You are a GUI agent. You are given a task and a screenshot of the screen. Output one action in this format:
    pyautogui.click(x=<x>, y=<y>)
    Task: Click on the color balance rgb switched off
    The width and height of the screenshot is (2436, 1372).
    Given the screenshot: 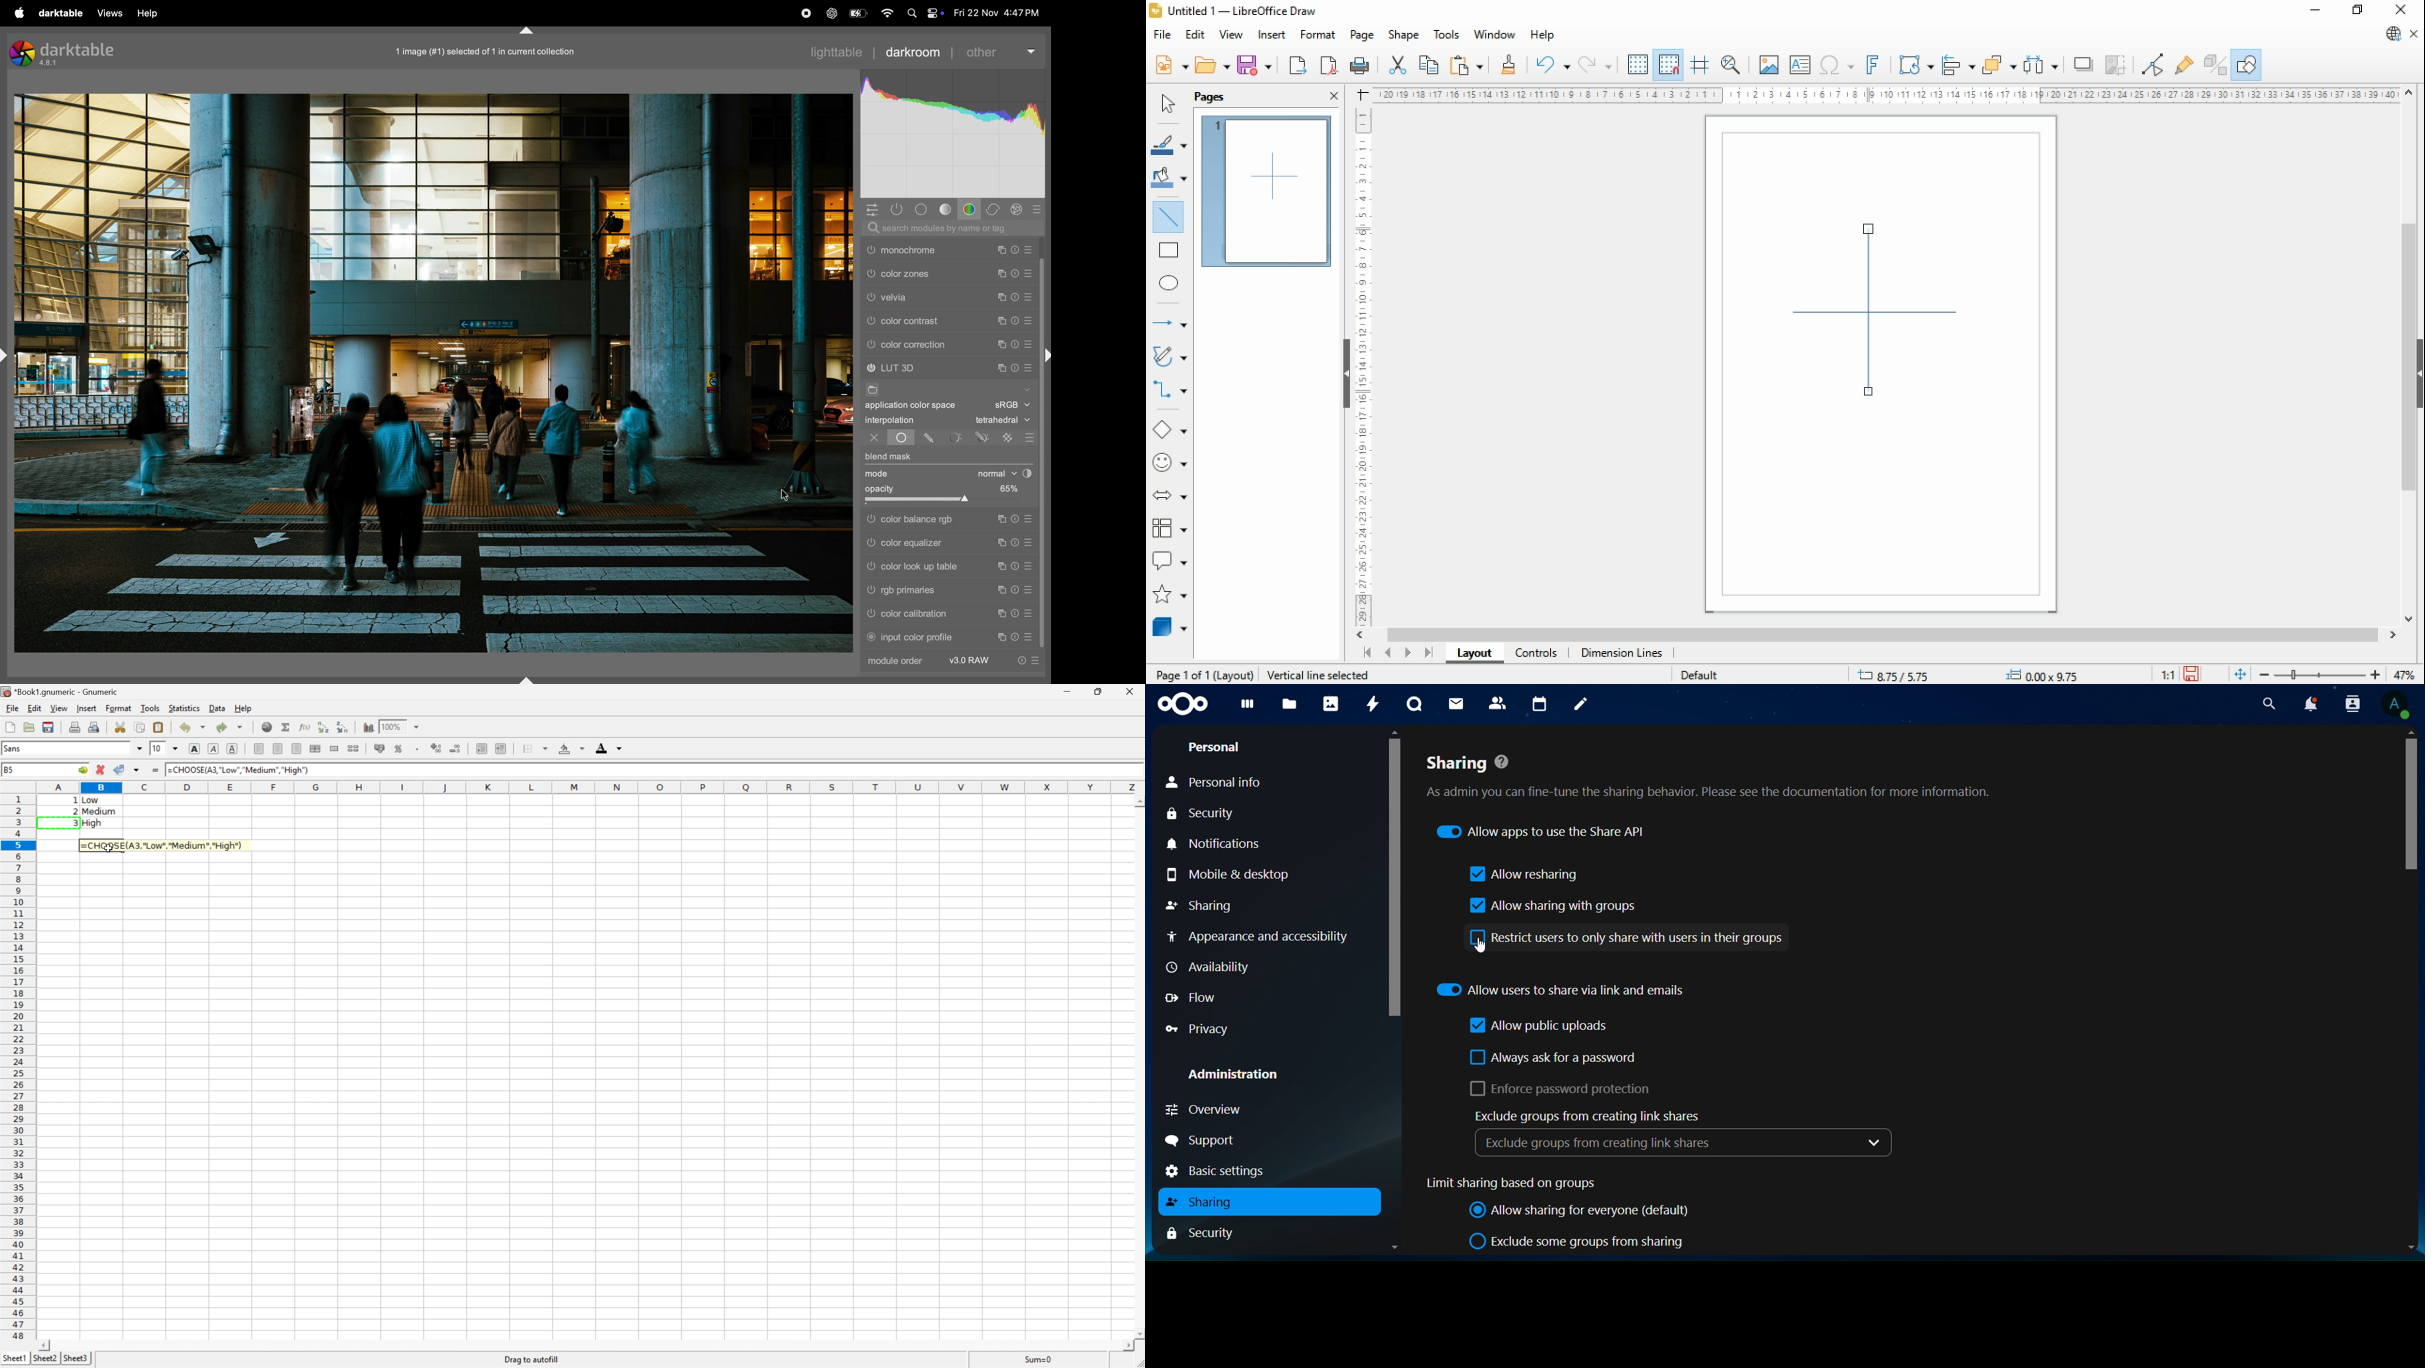 What is the action you would take?
    pyautogui.click(x=871, y=519)
    